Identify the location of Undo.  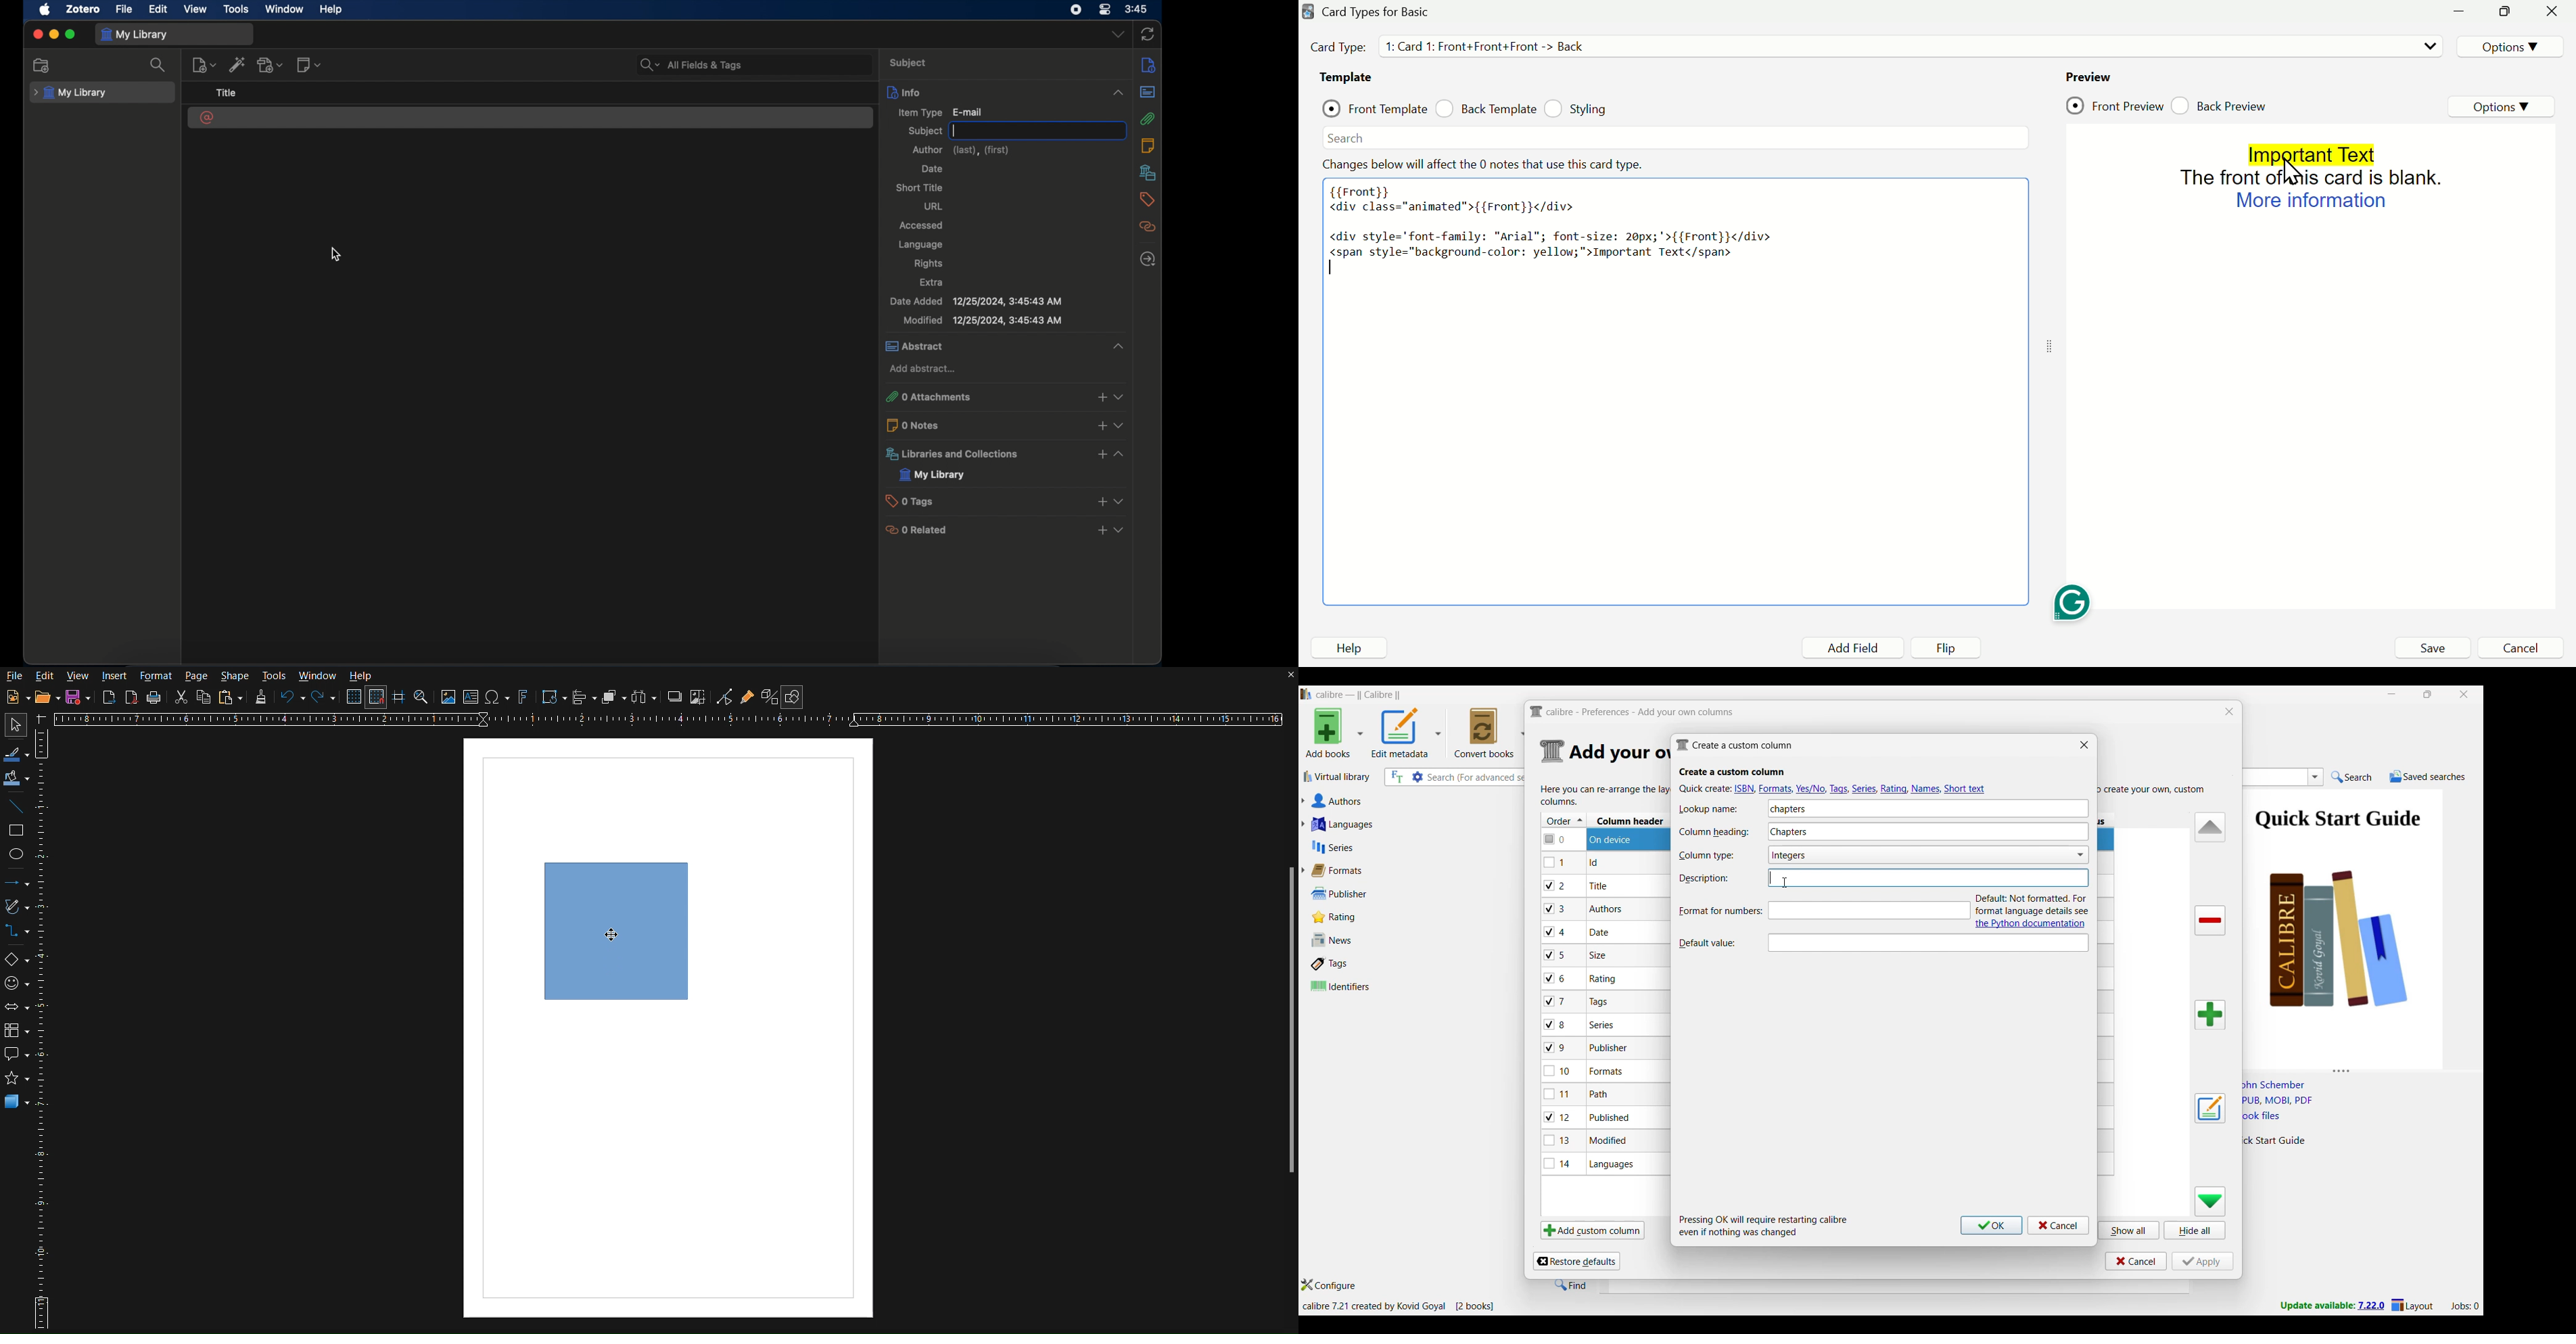
(291, 698).